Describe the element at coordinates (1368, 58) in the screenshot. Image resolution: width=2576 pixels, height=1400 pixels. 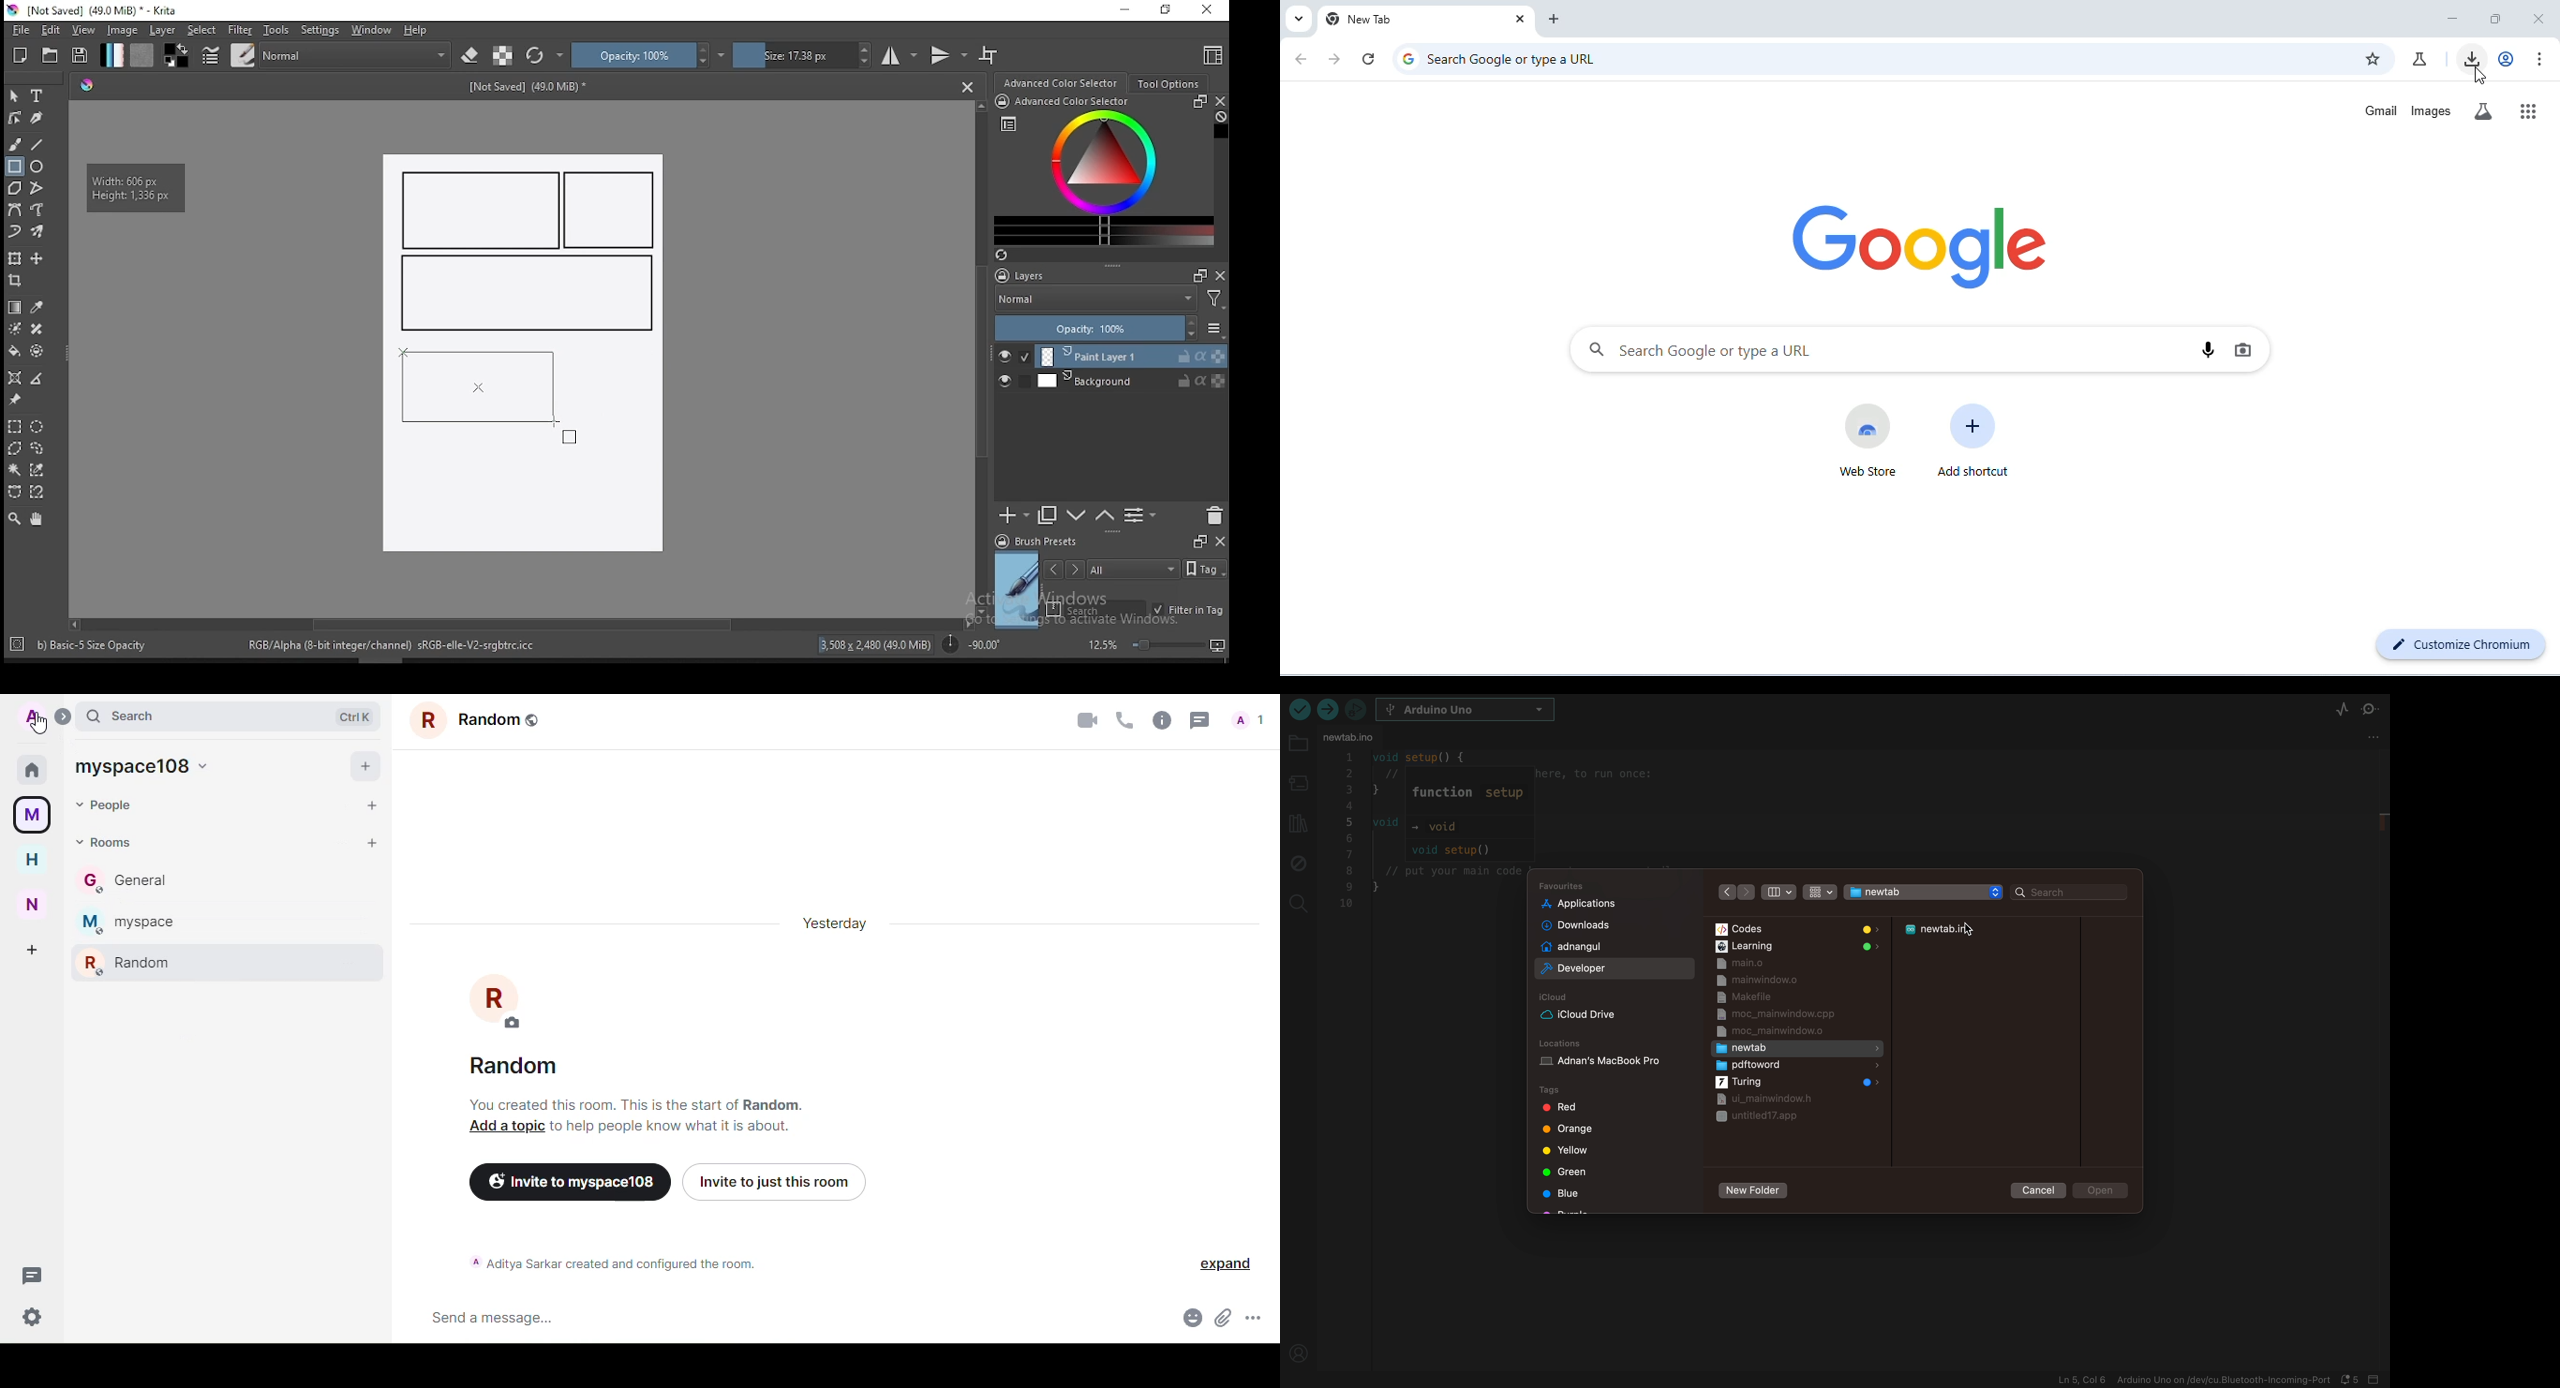
I see `refresh` at that location.